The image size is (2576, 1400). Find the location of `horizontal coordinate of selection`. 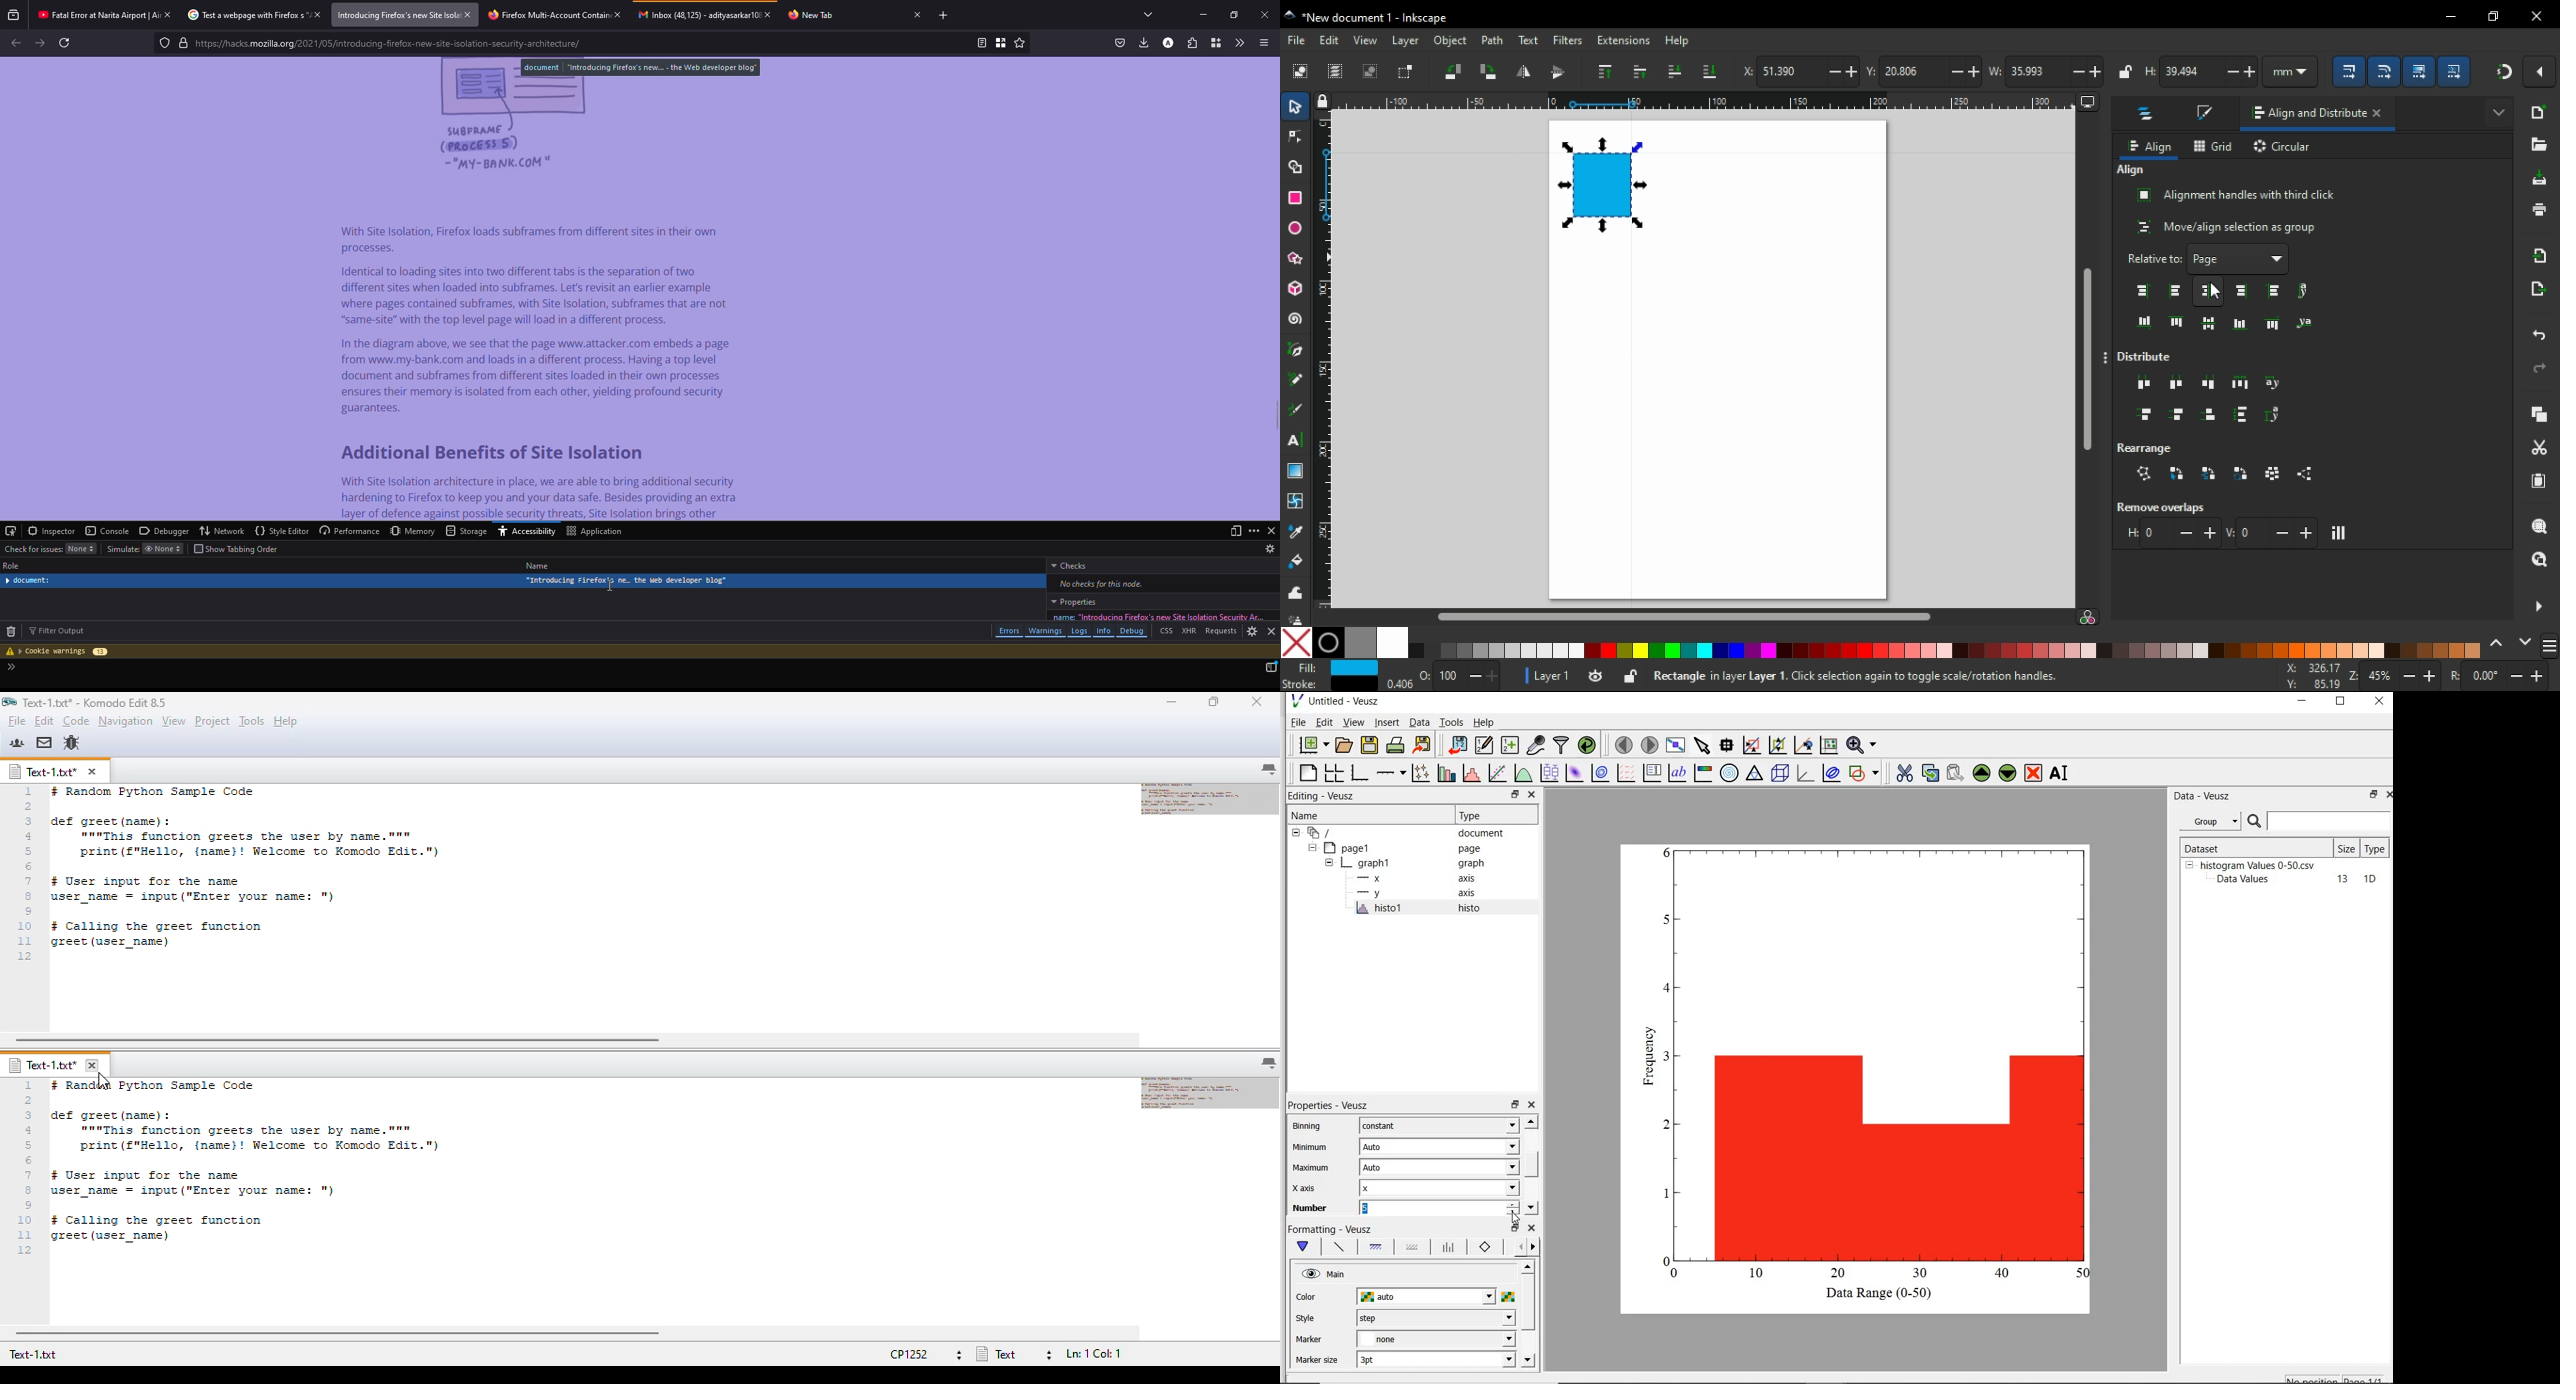

horizontal coordinate of selection is located at coordinates (1799, 73).